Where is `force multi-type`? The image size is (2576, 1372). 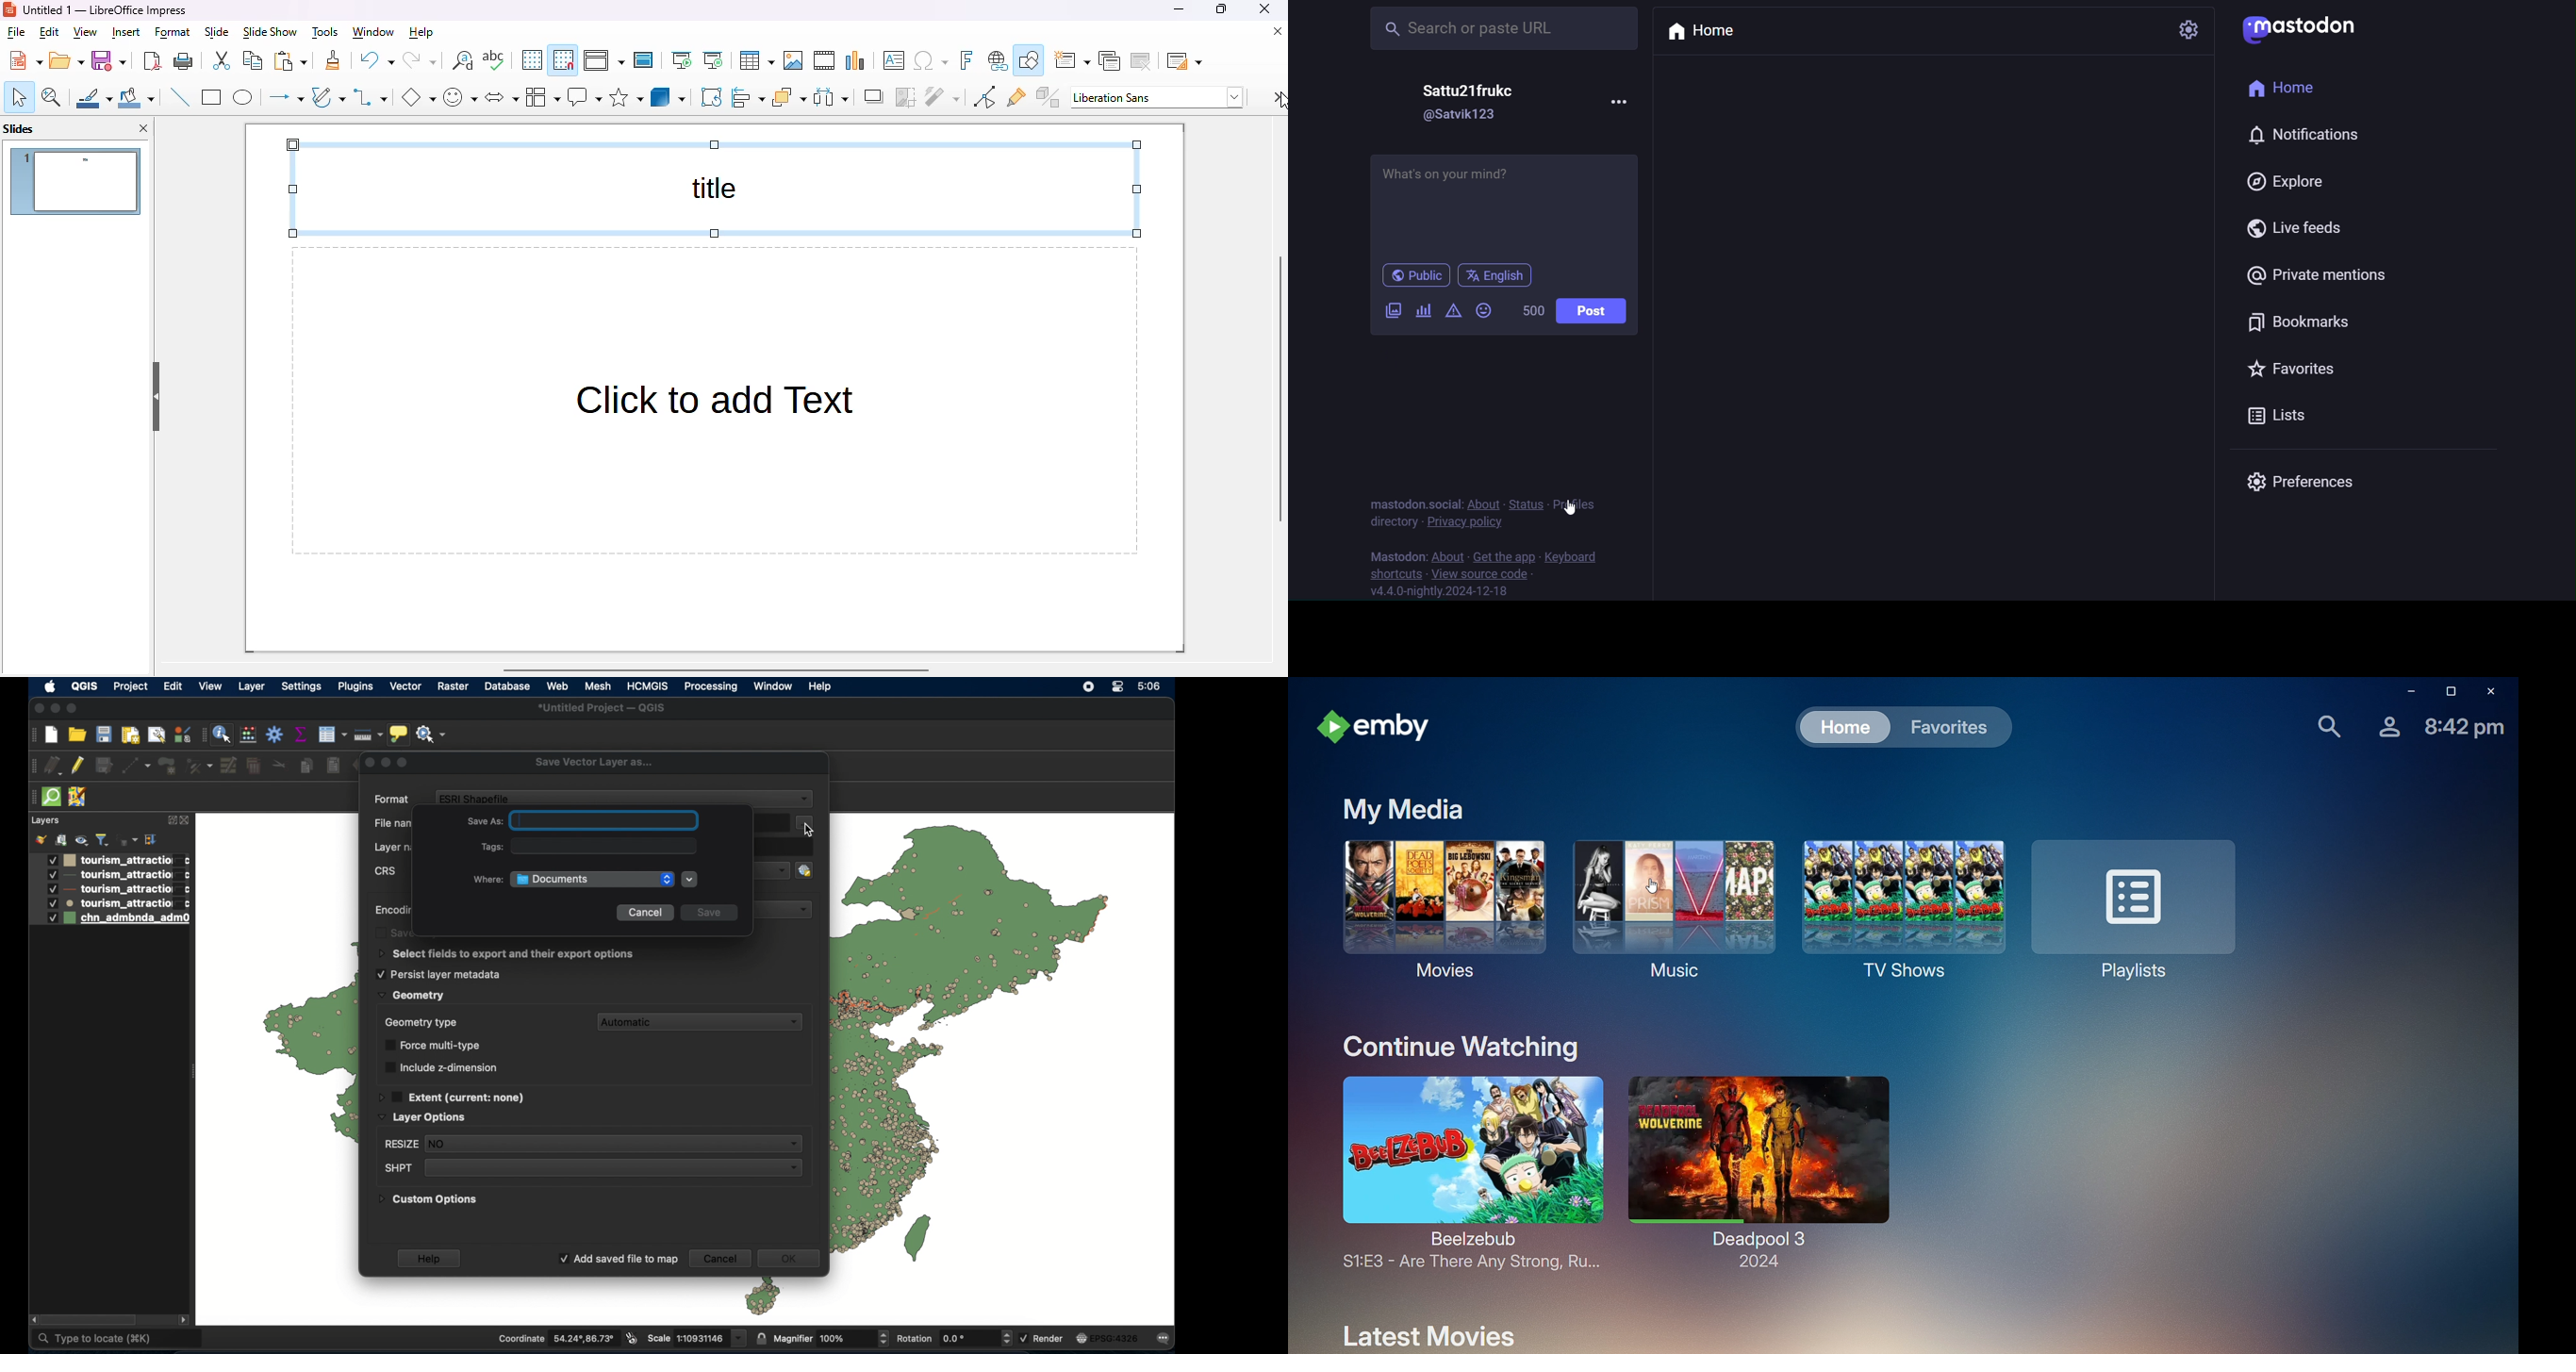 force multi-type is located at coordinates (436, 1045).